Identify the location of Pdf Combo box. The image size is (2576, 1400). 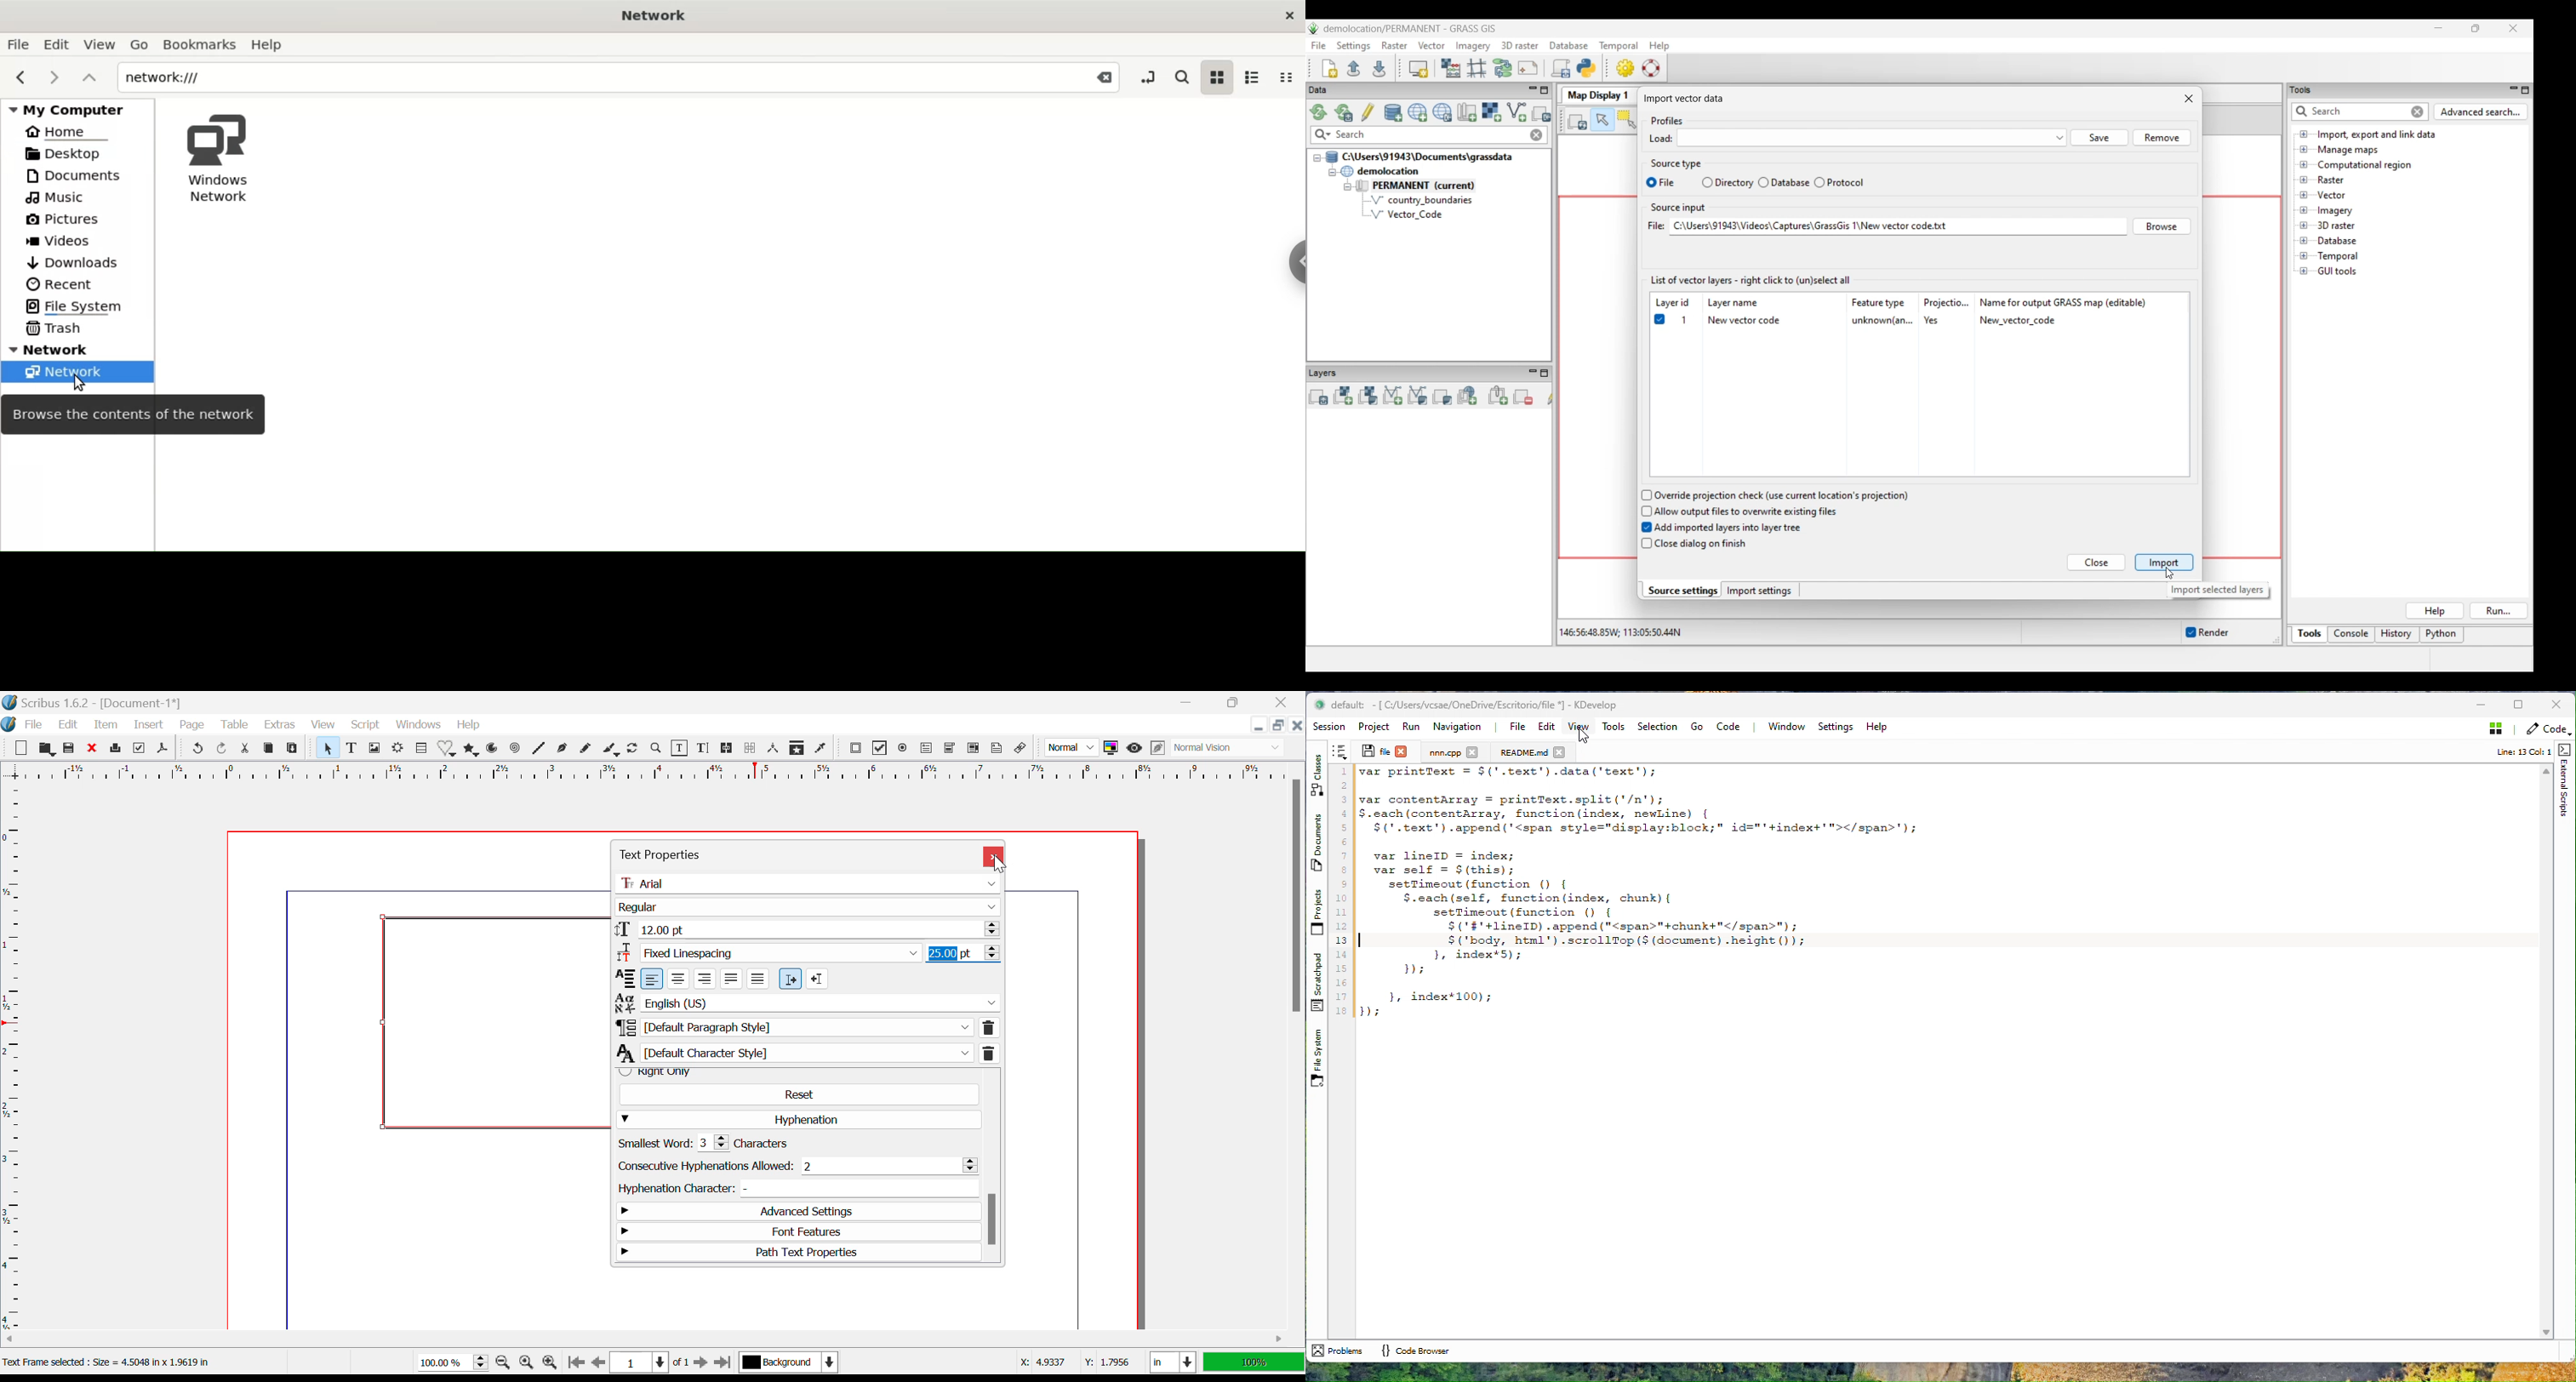
(951, 749).